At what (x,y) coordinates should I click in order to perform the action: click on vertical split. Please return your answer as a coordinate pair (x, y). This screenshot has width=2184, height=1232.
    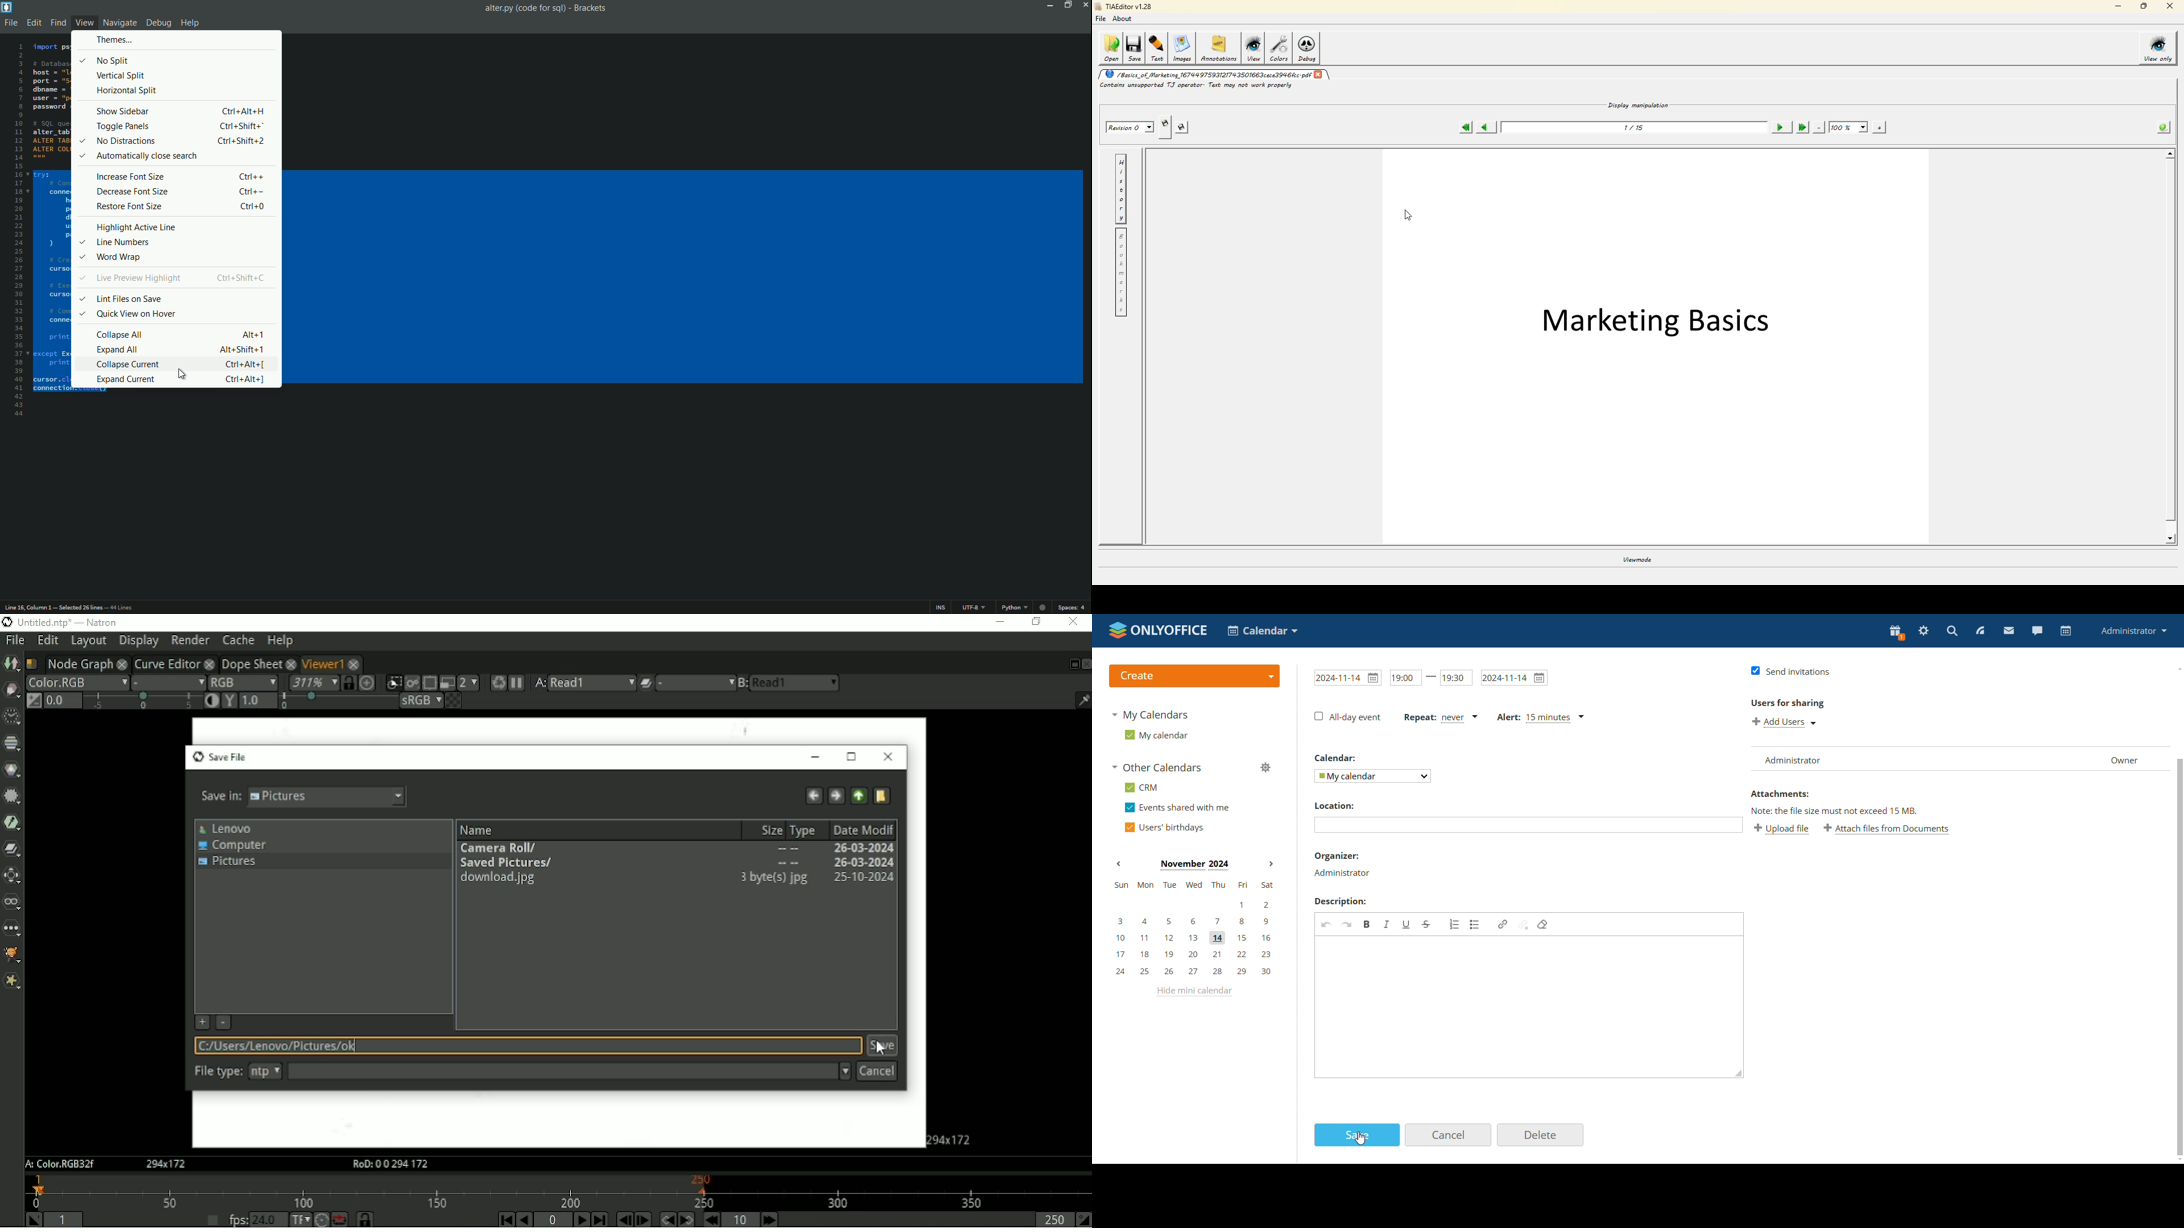
    Looking at the image, I should click on (122, 76).